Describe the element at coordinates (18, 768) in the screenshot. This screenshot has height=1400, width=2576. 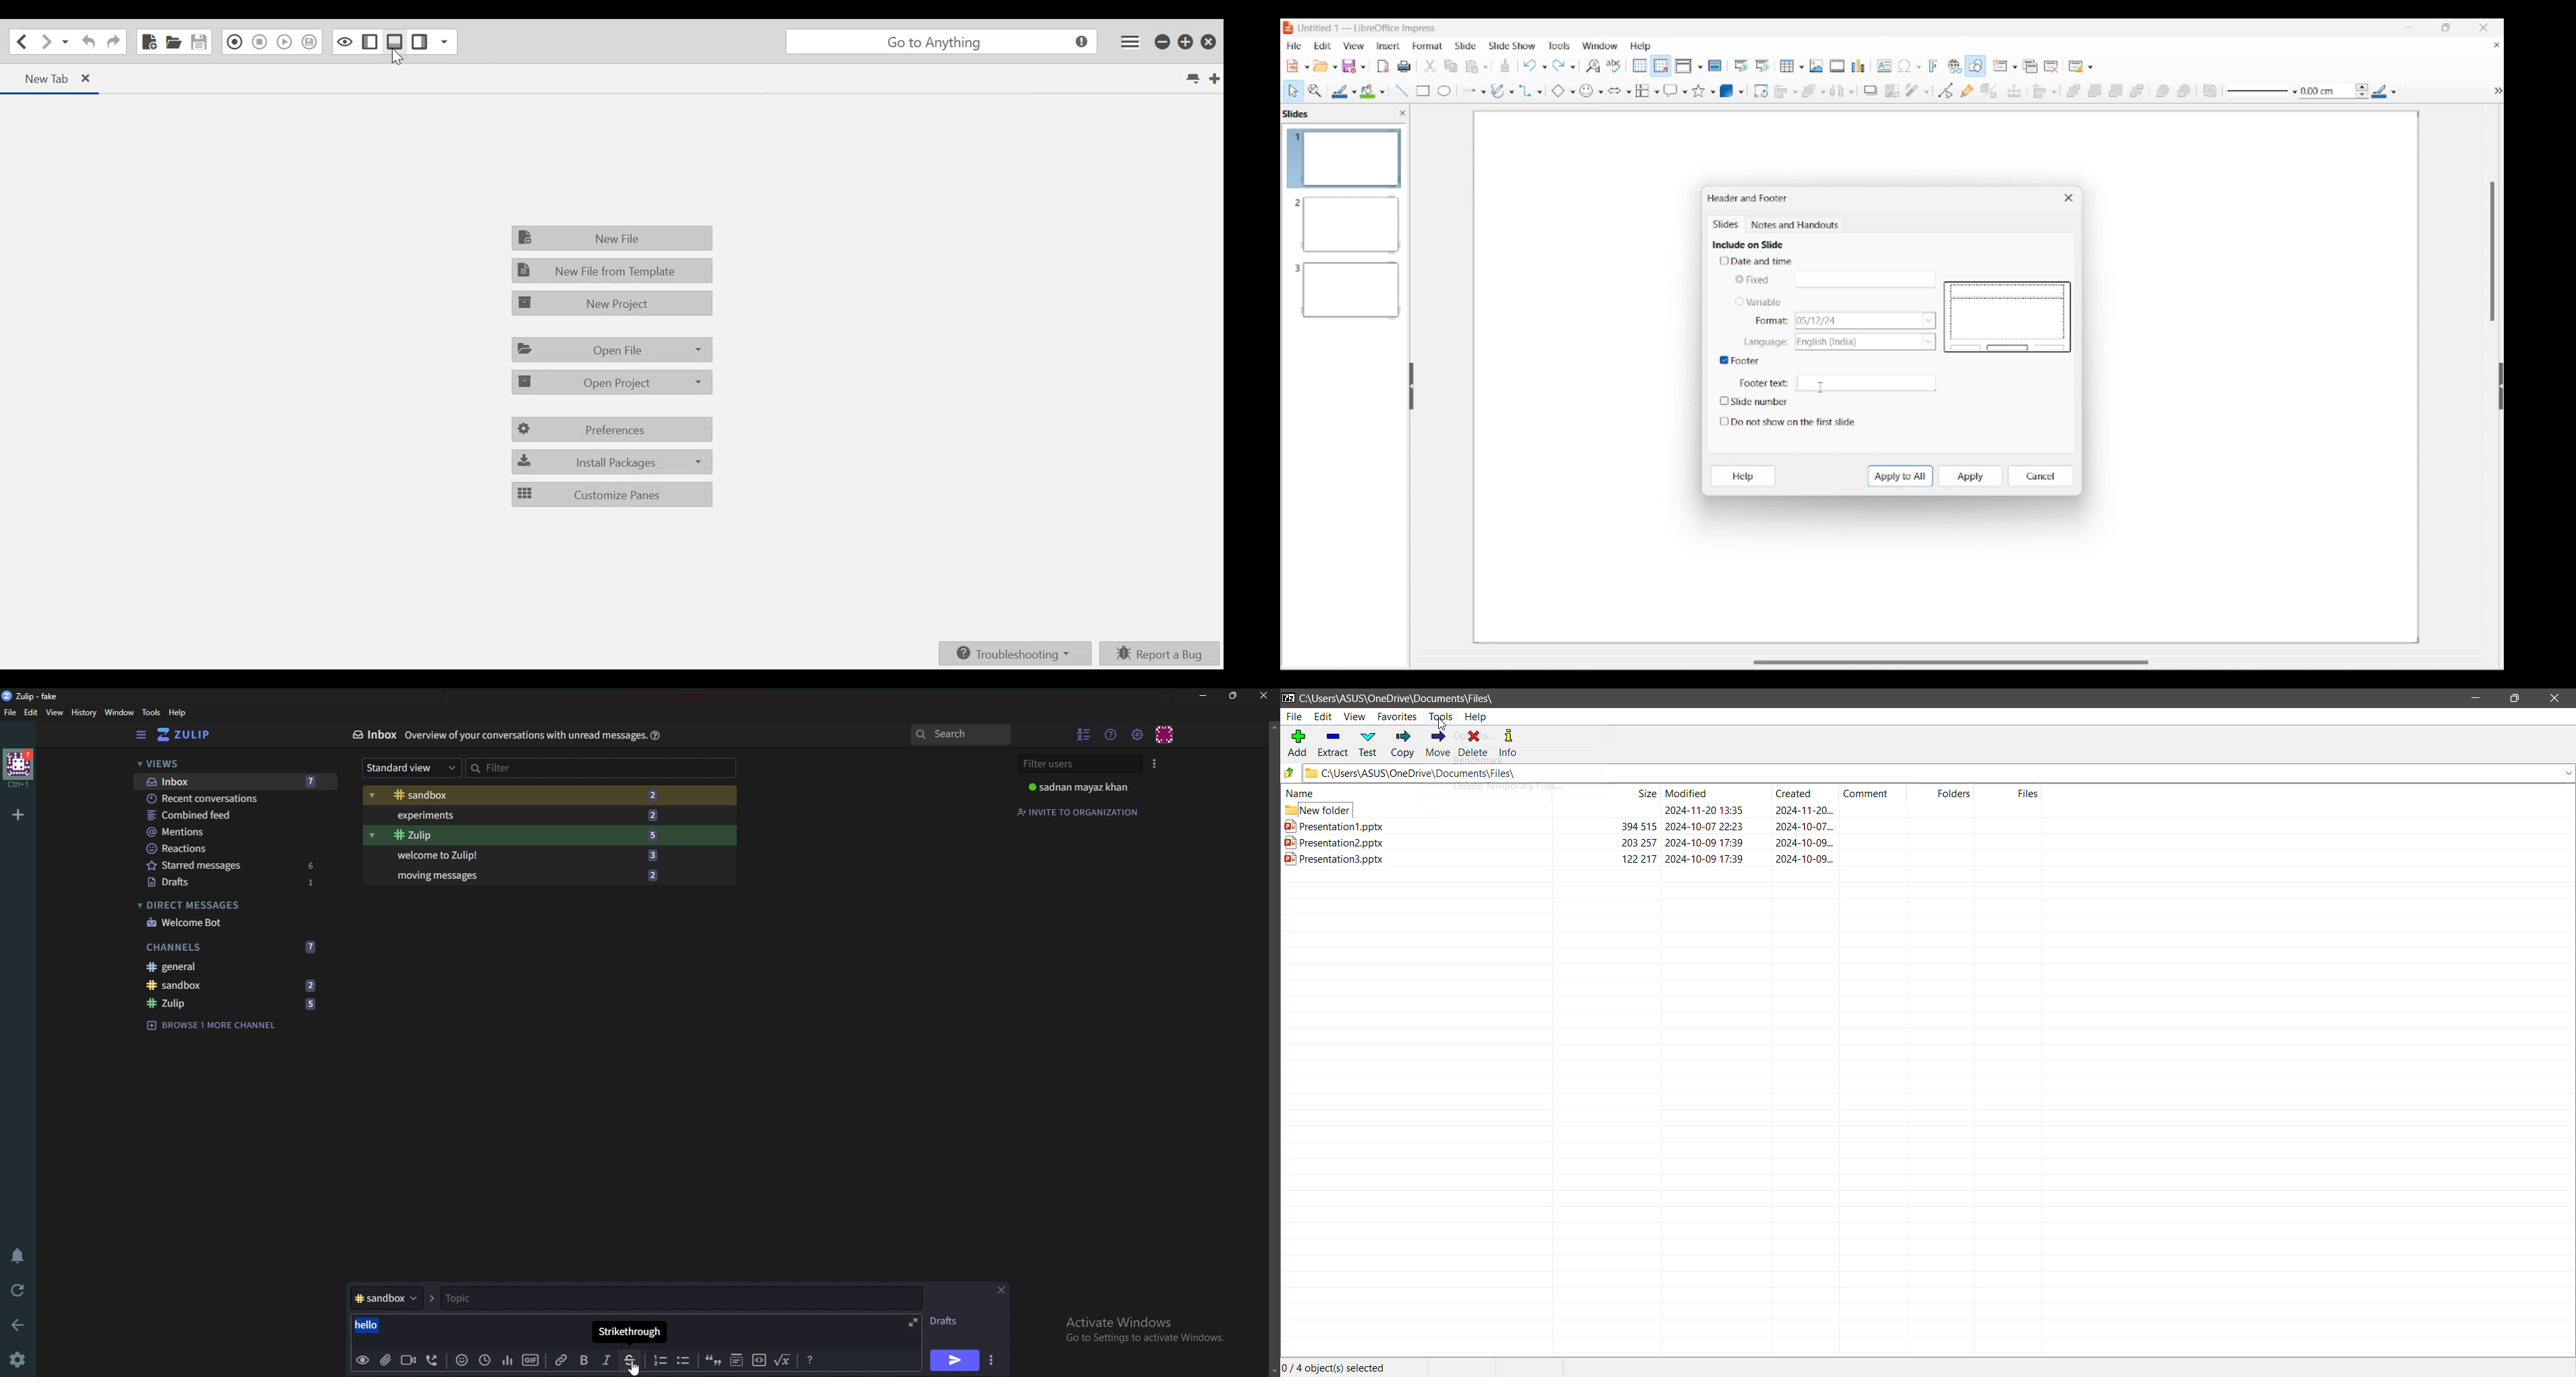
I see `home` at that location.